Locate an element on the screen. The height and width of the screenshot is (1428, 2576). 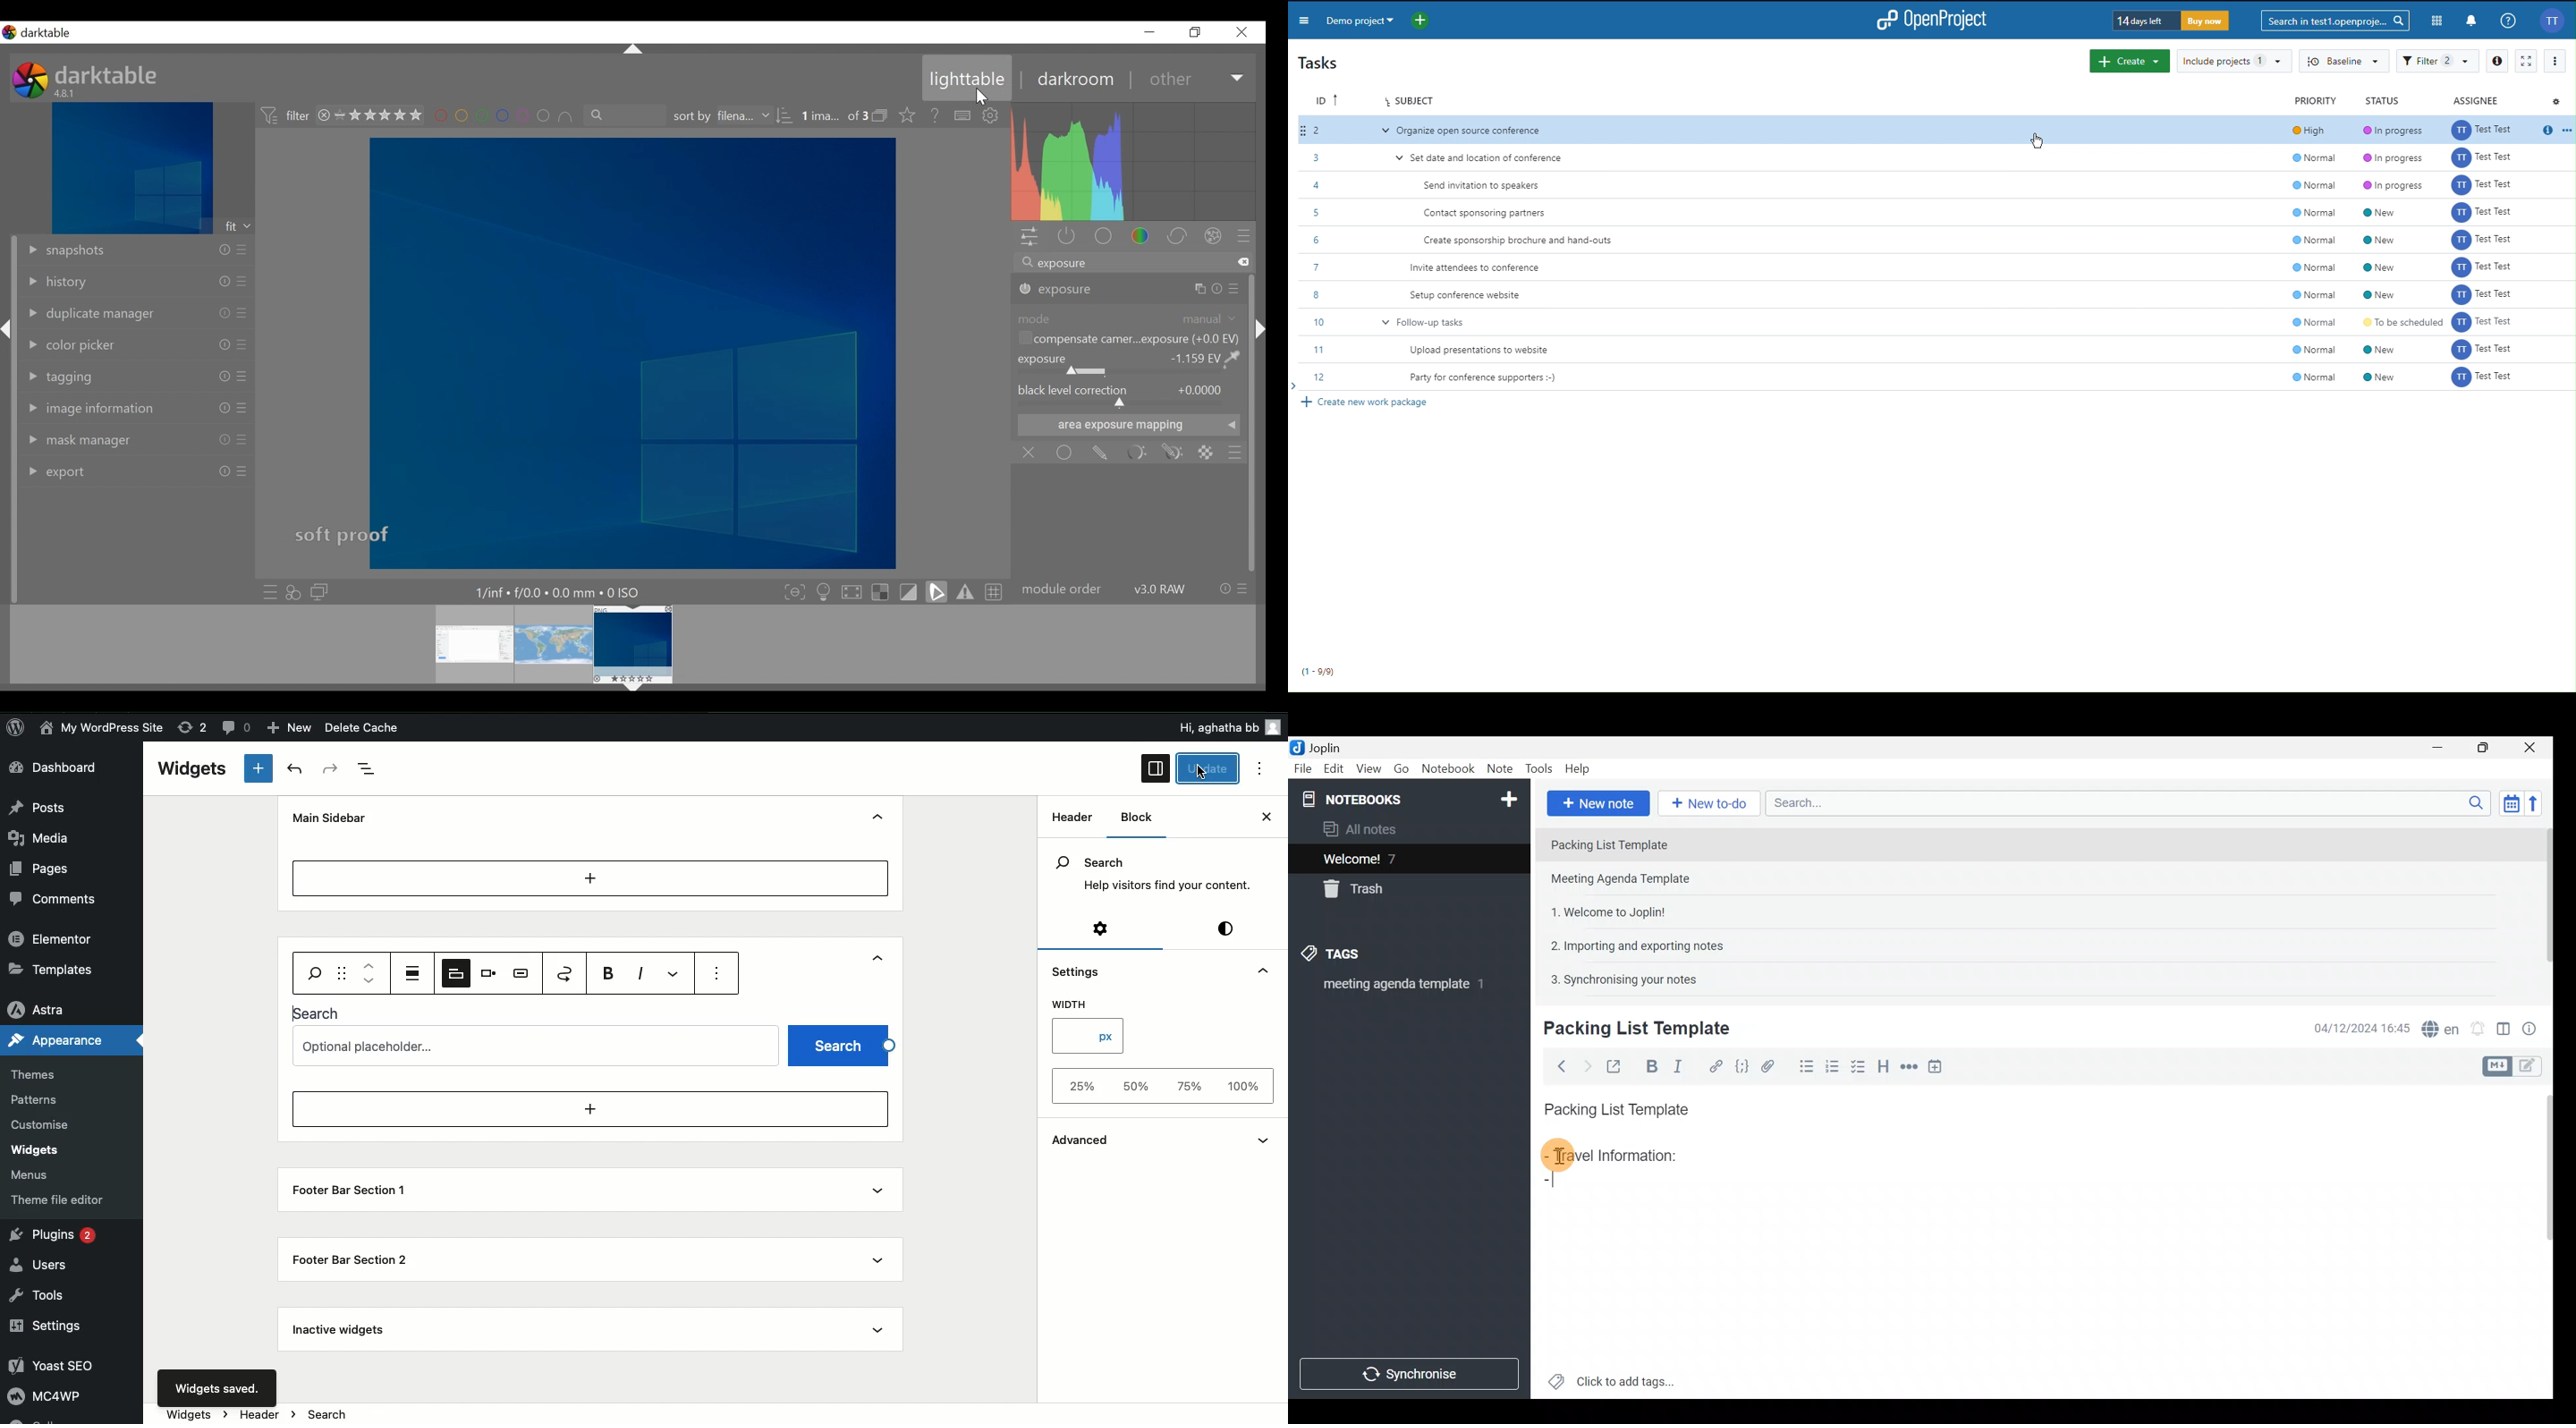
Go is located at coordinates (1402, 769).